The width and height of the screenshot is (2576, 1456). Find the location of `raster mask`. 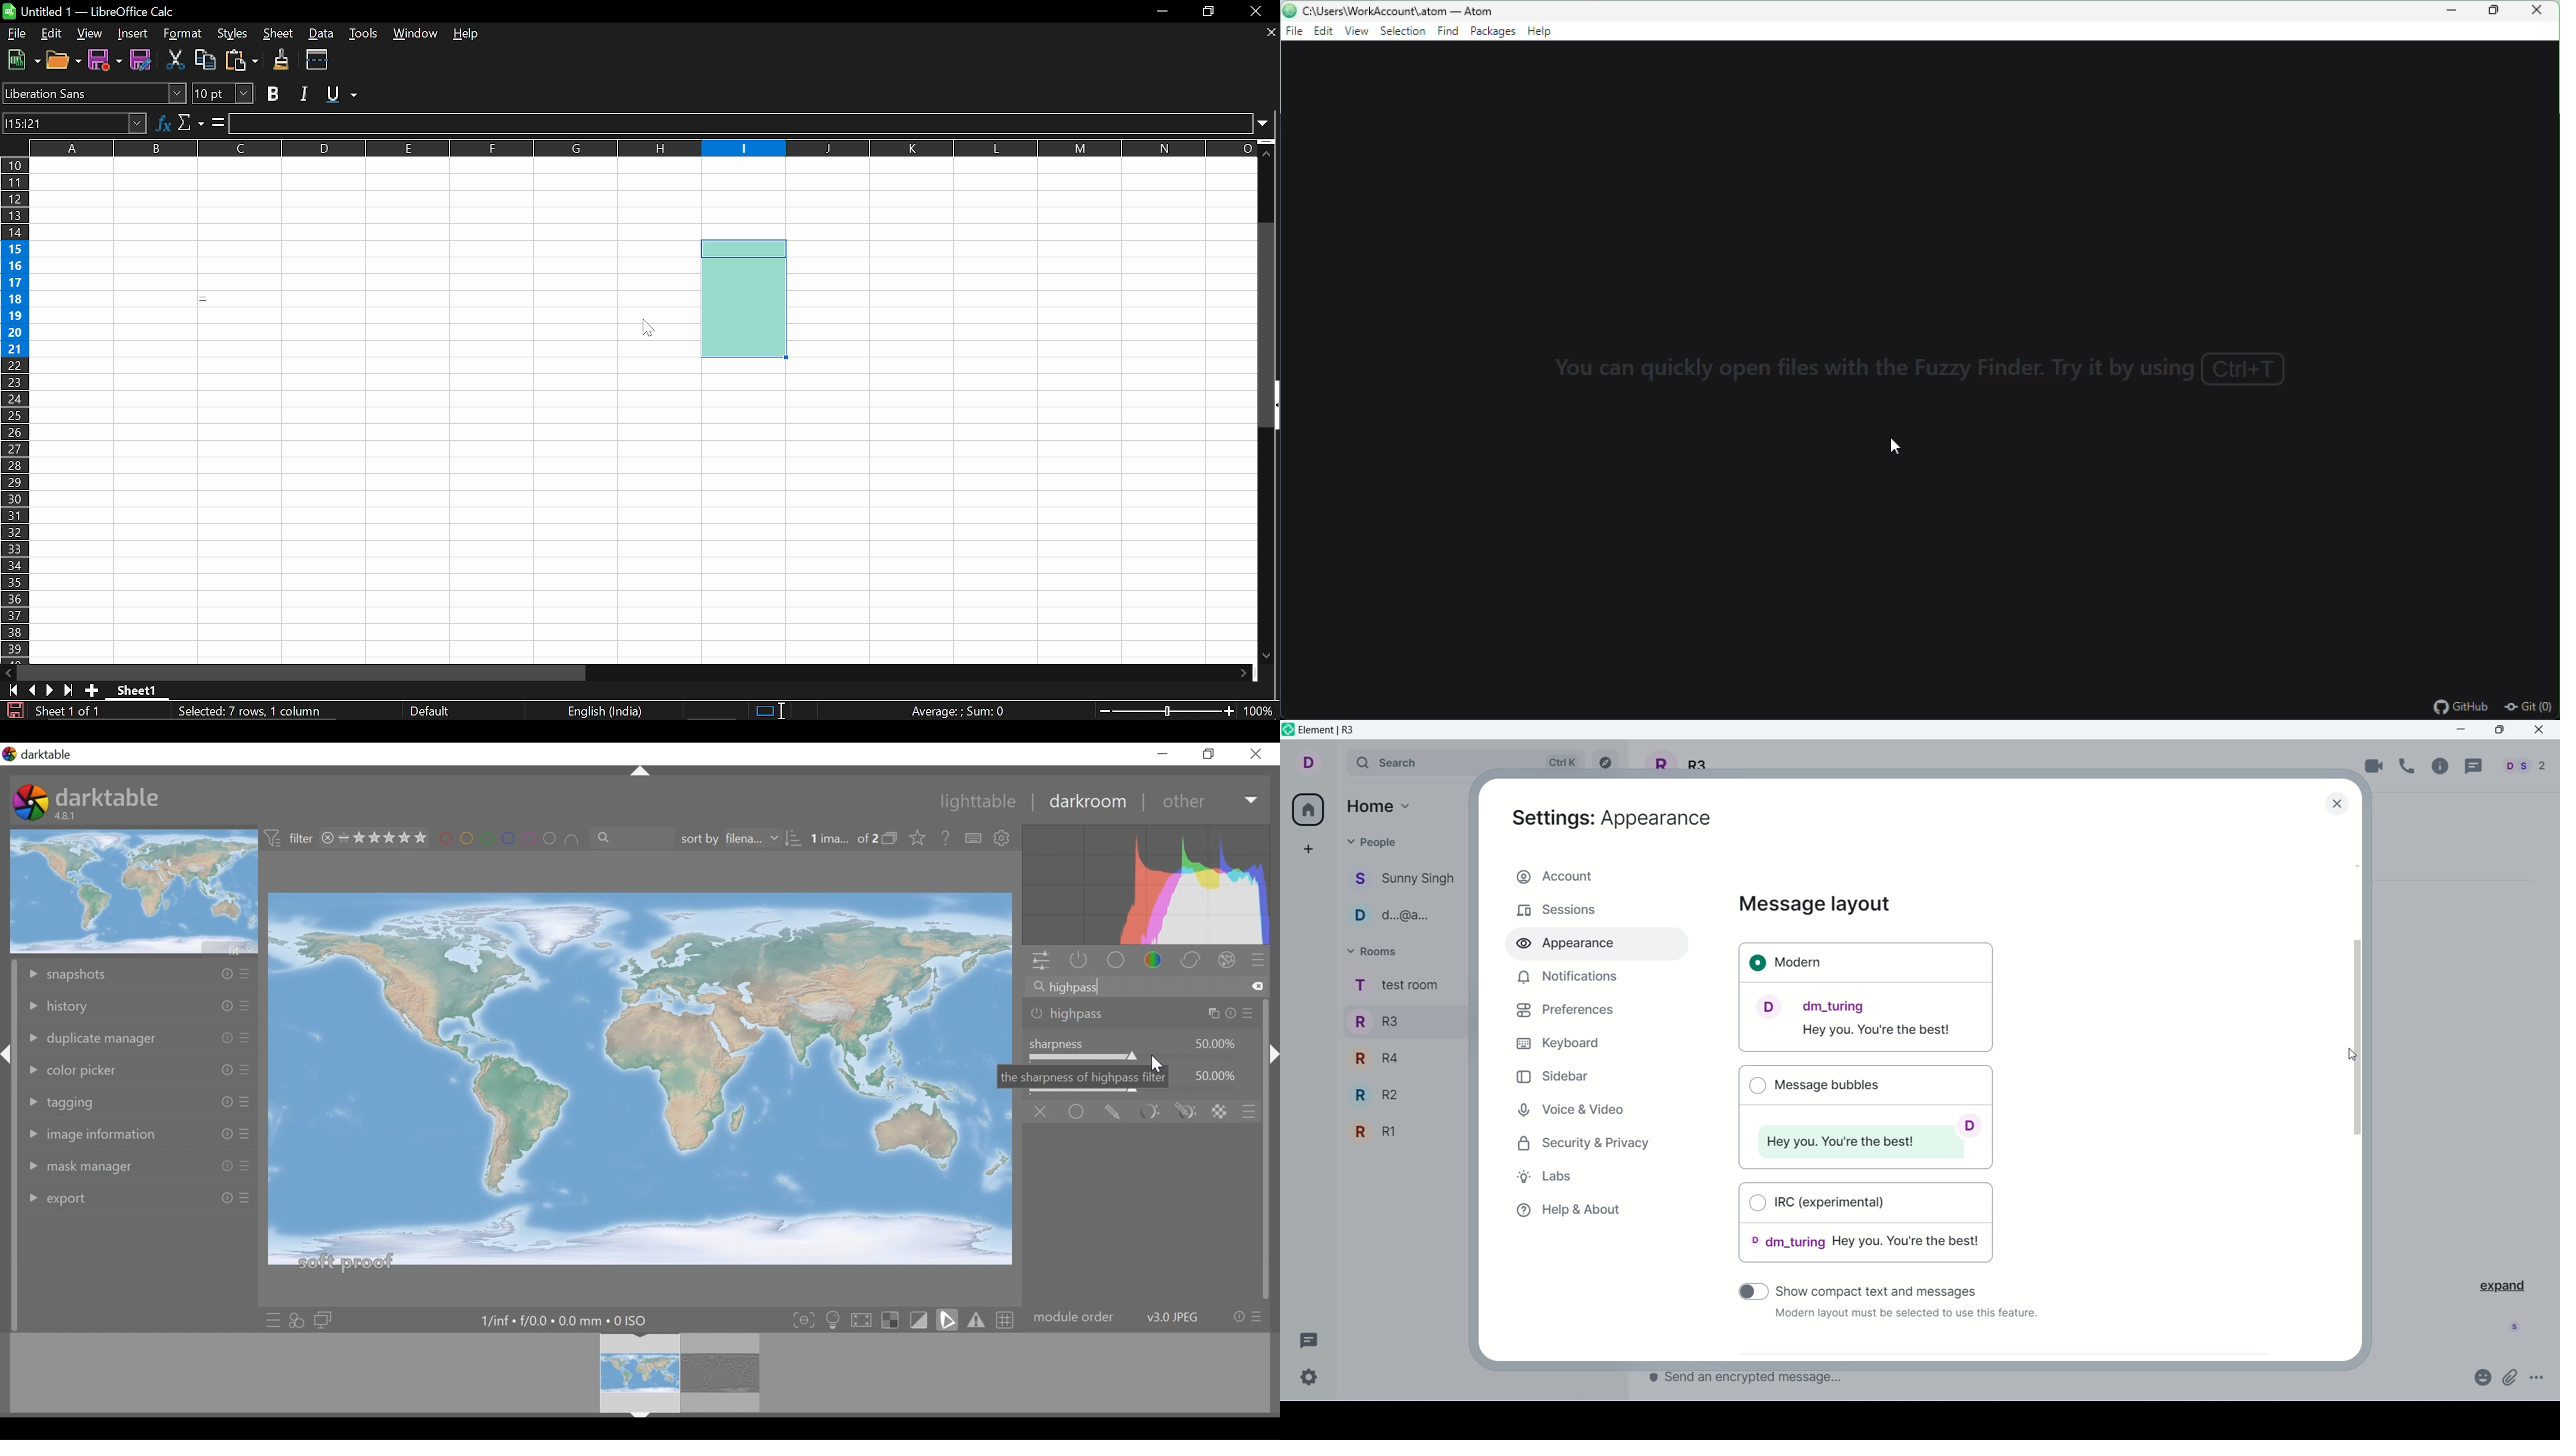

raster mask is located at coordinates (1219, 1111).